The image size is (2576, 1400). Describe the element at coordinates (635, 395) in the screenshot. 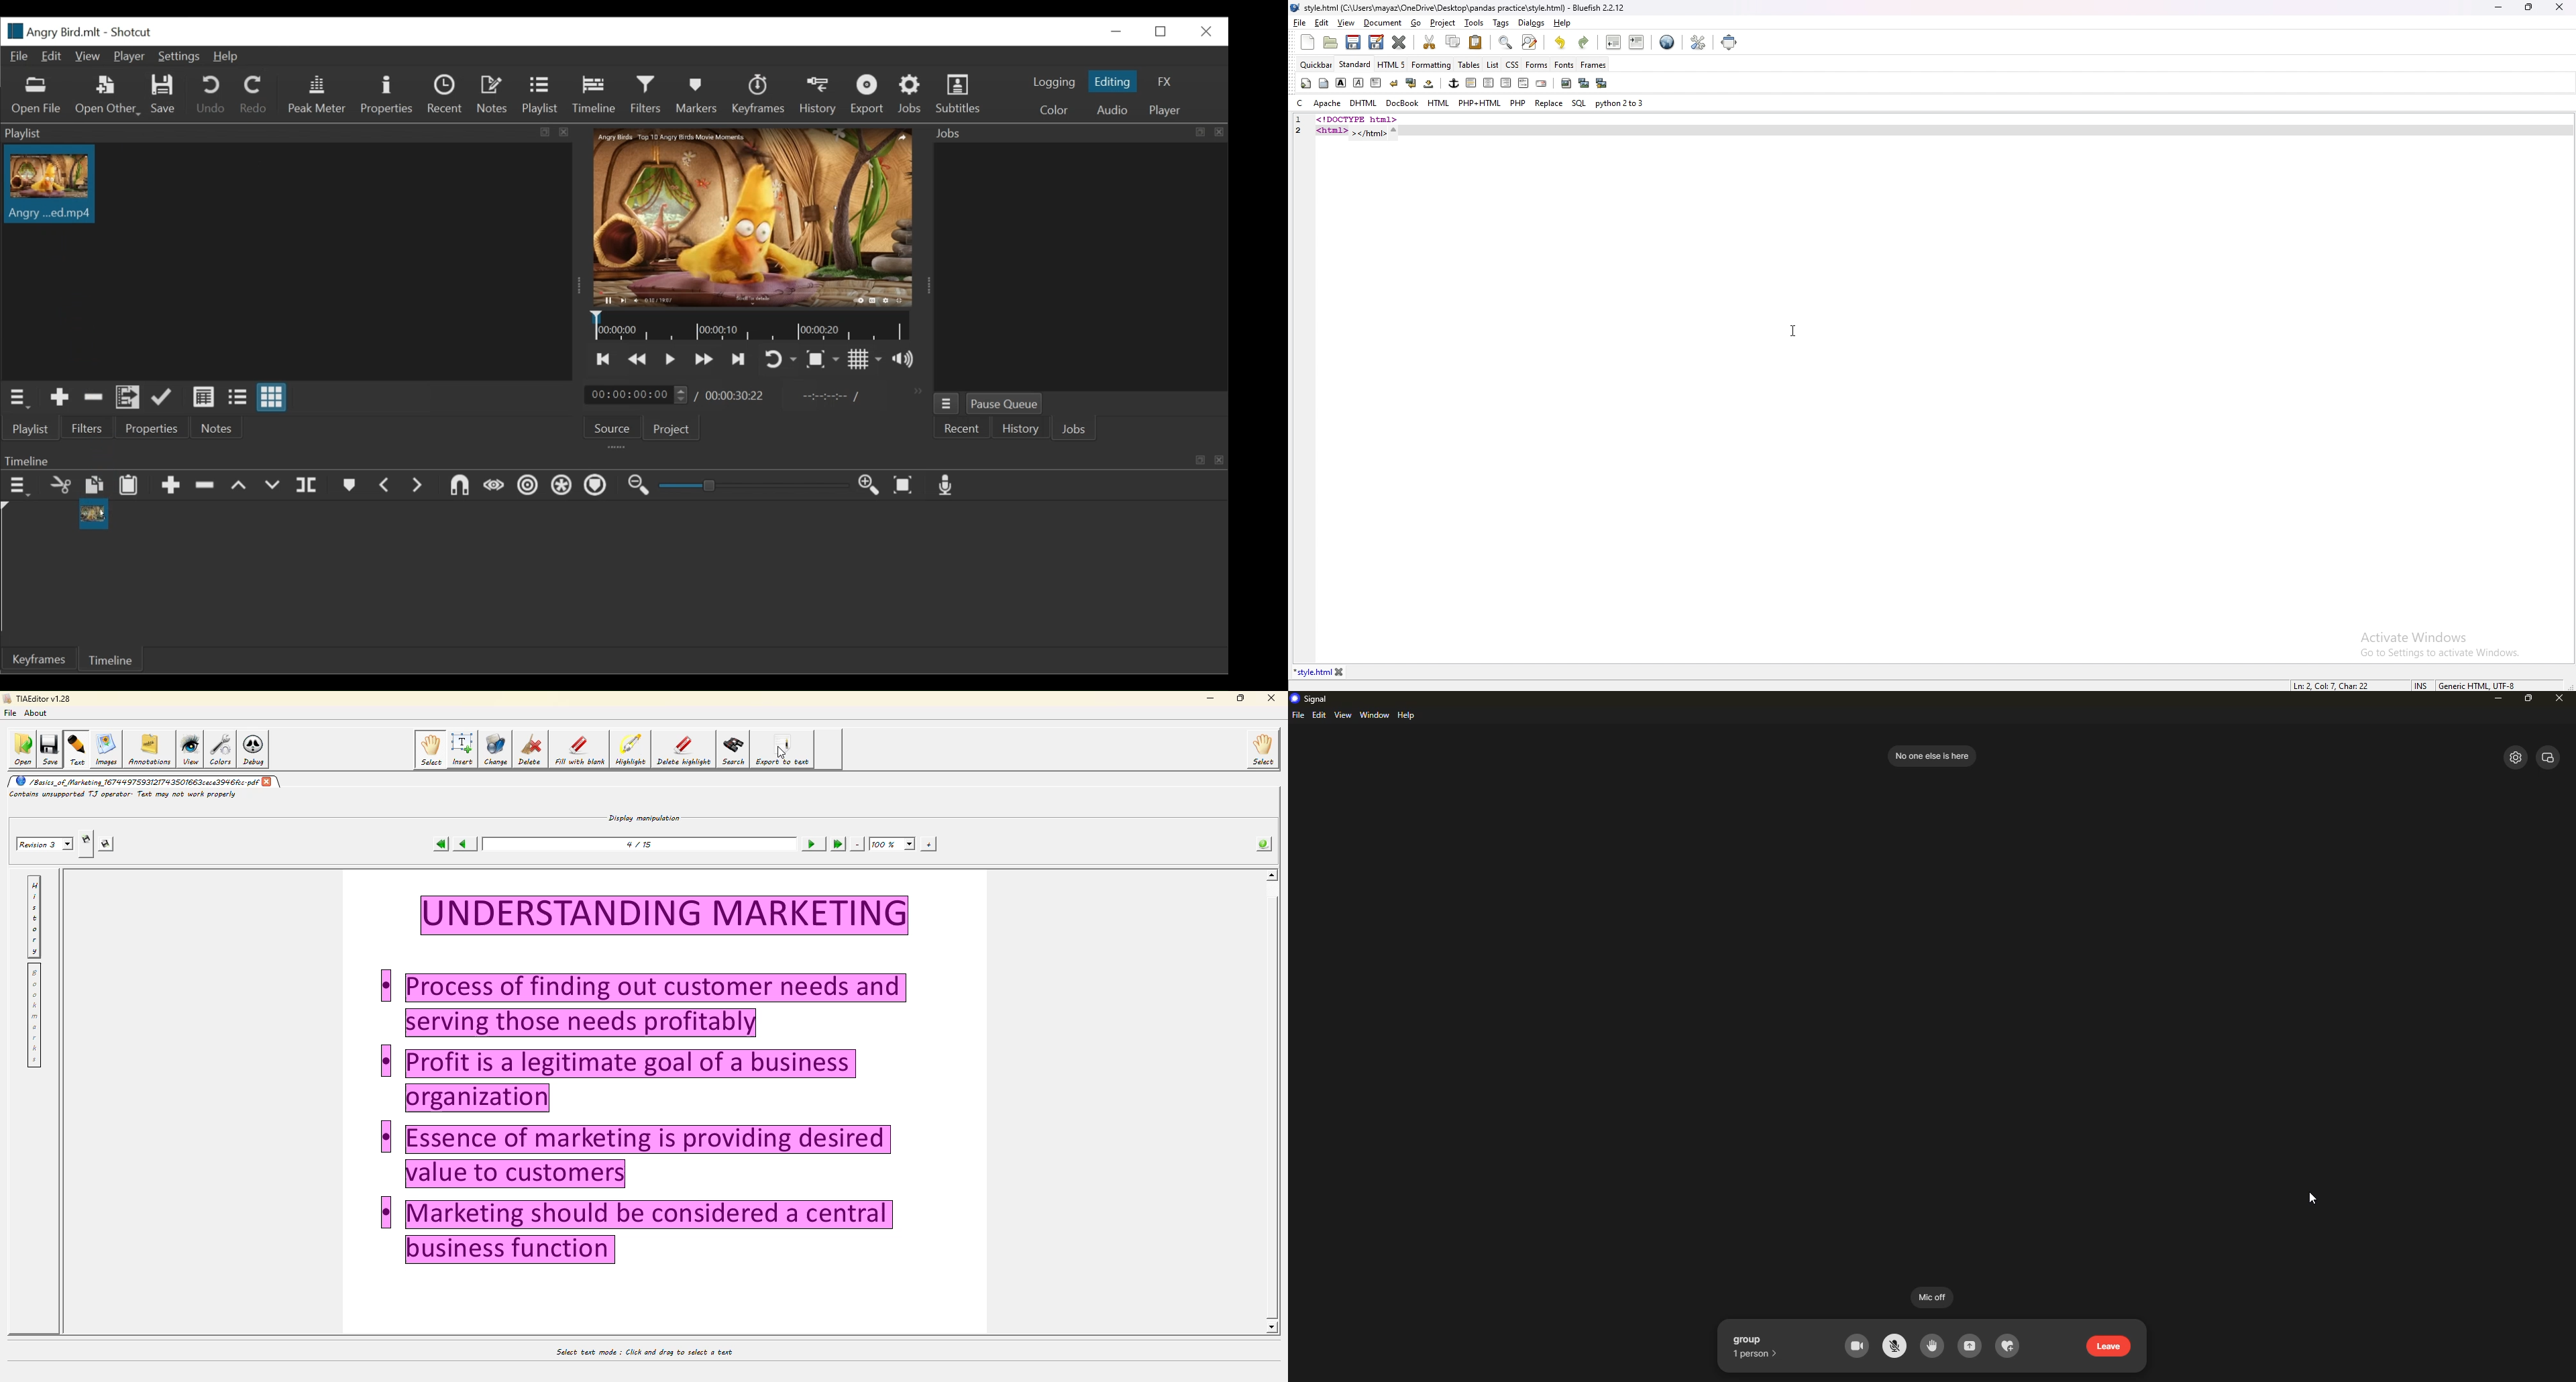

I see `current duration` at that location.